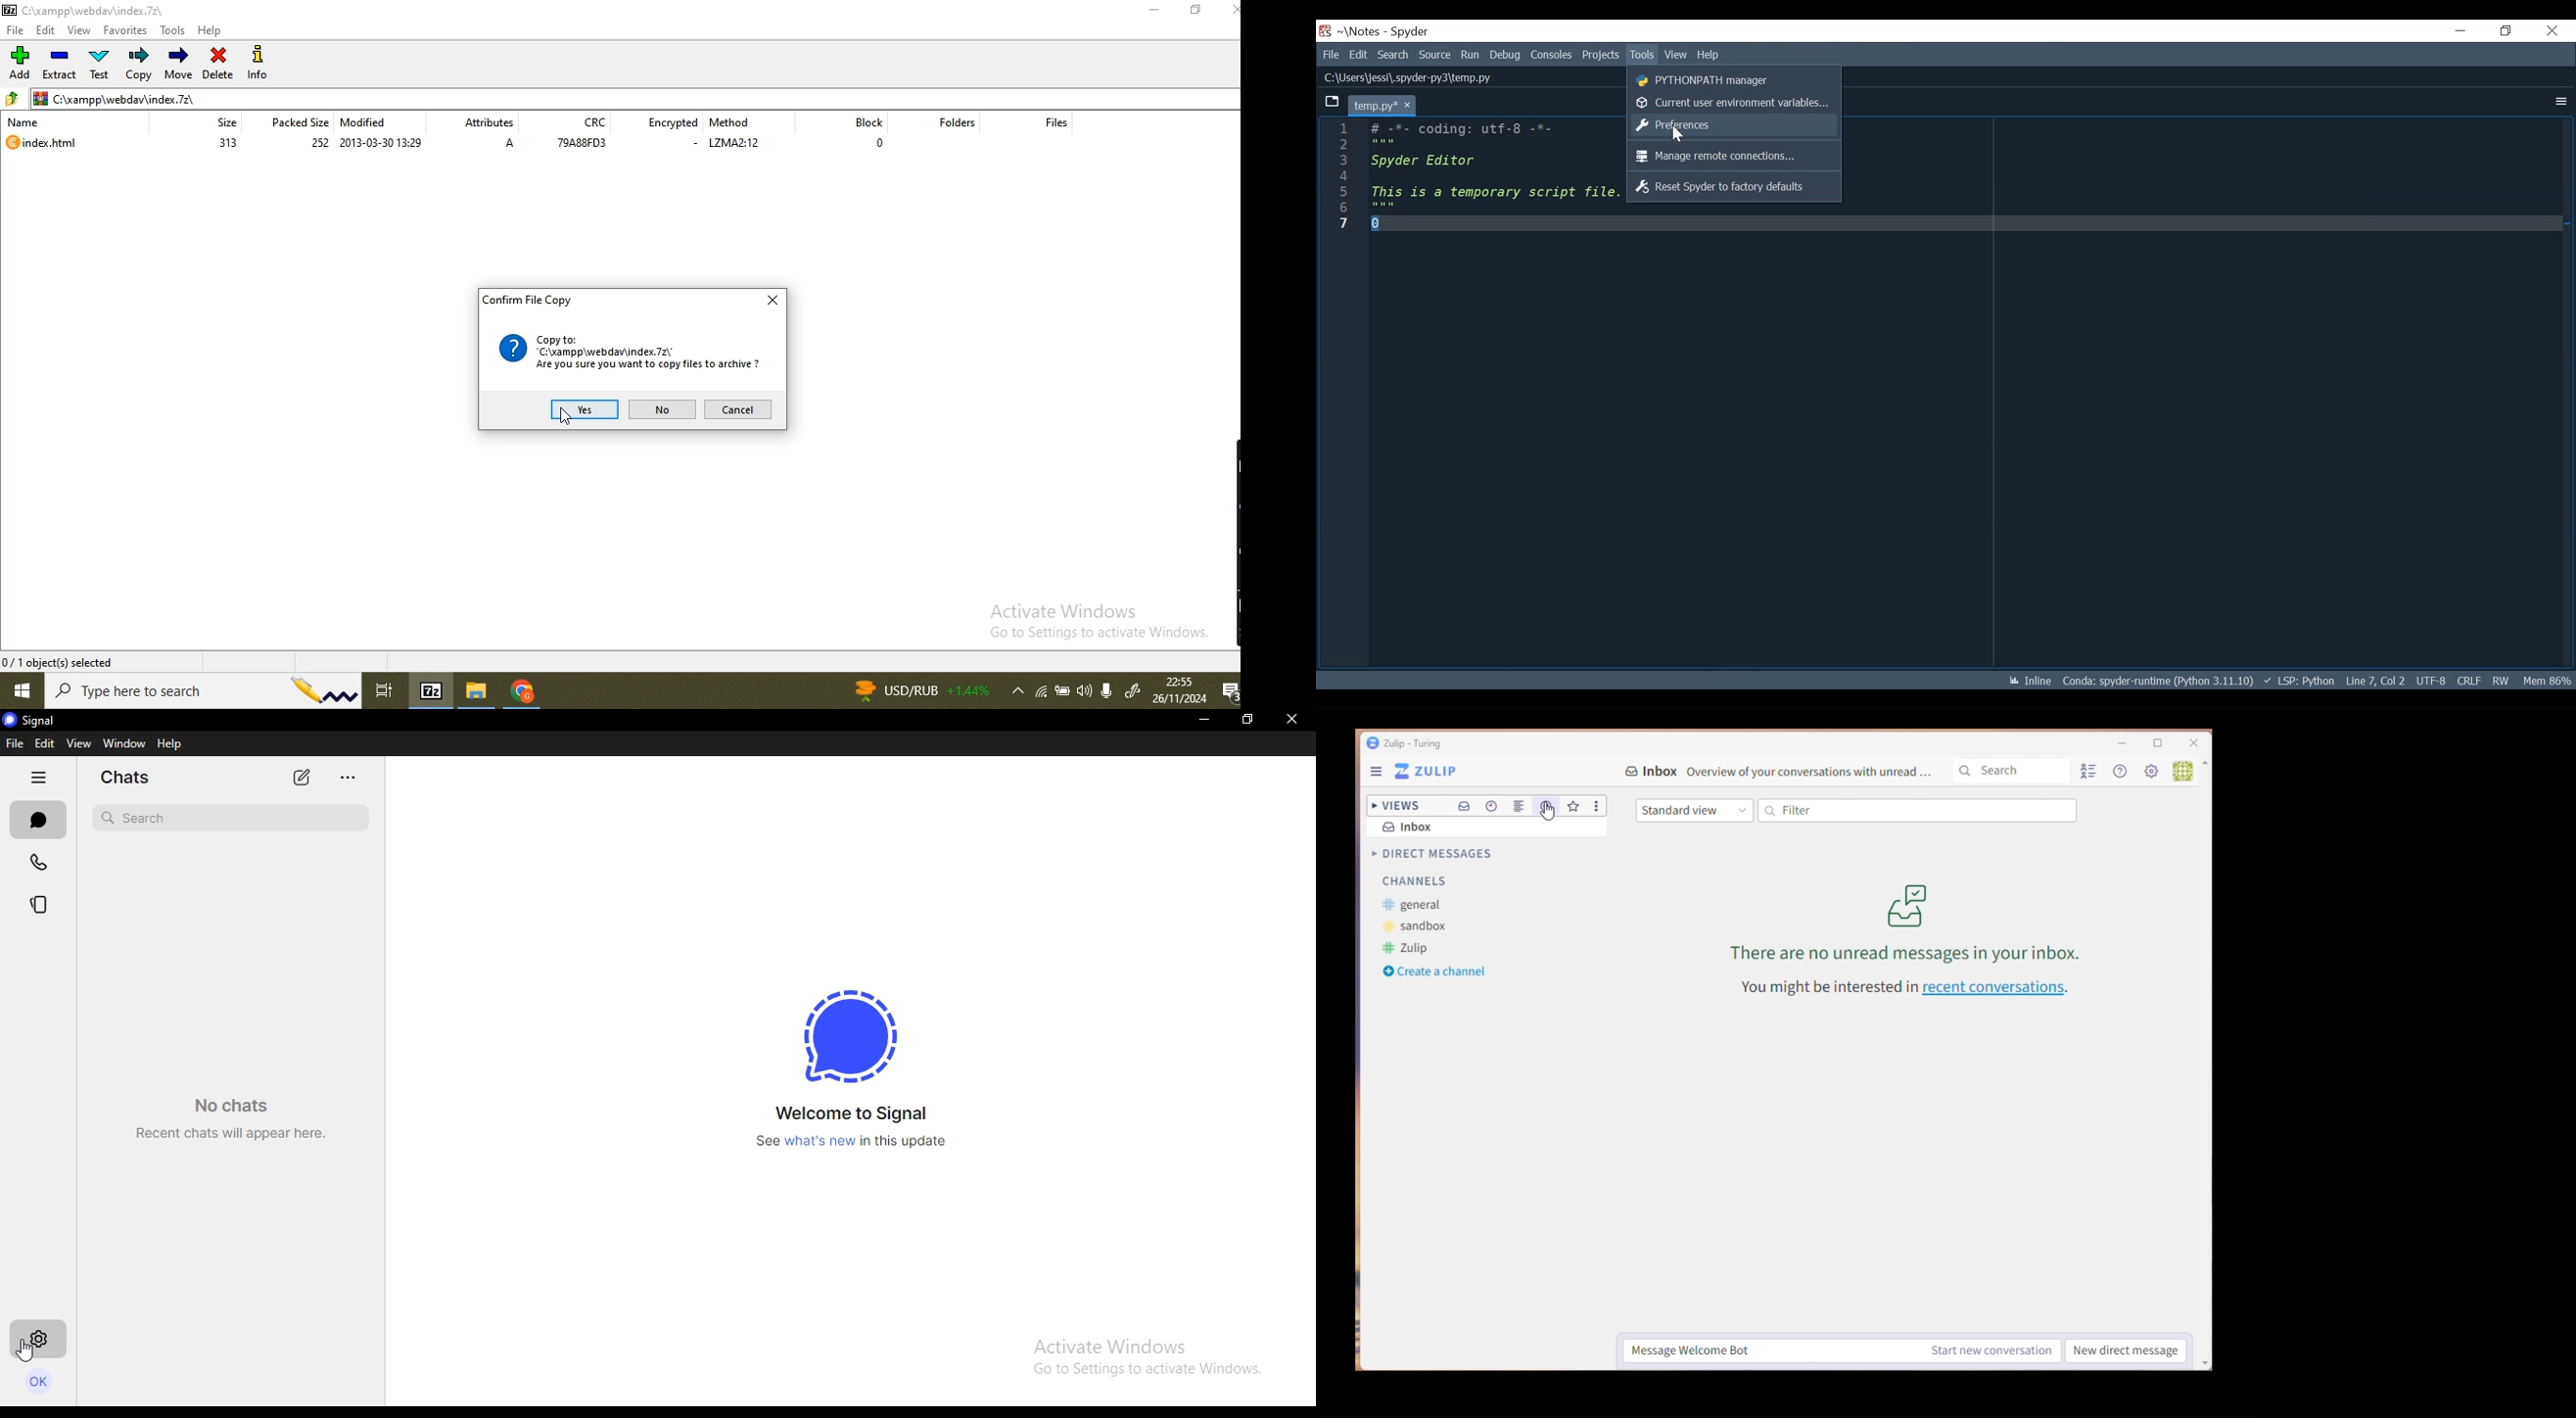 Image resolution: width=2576 pixels, height=1428 pixels. Describe the element at coordinates (60, 660) in the screenshot. I see `0/1 object(s) selected` at that location.